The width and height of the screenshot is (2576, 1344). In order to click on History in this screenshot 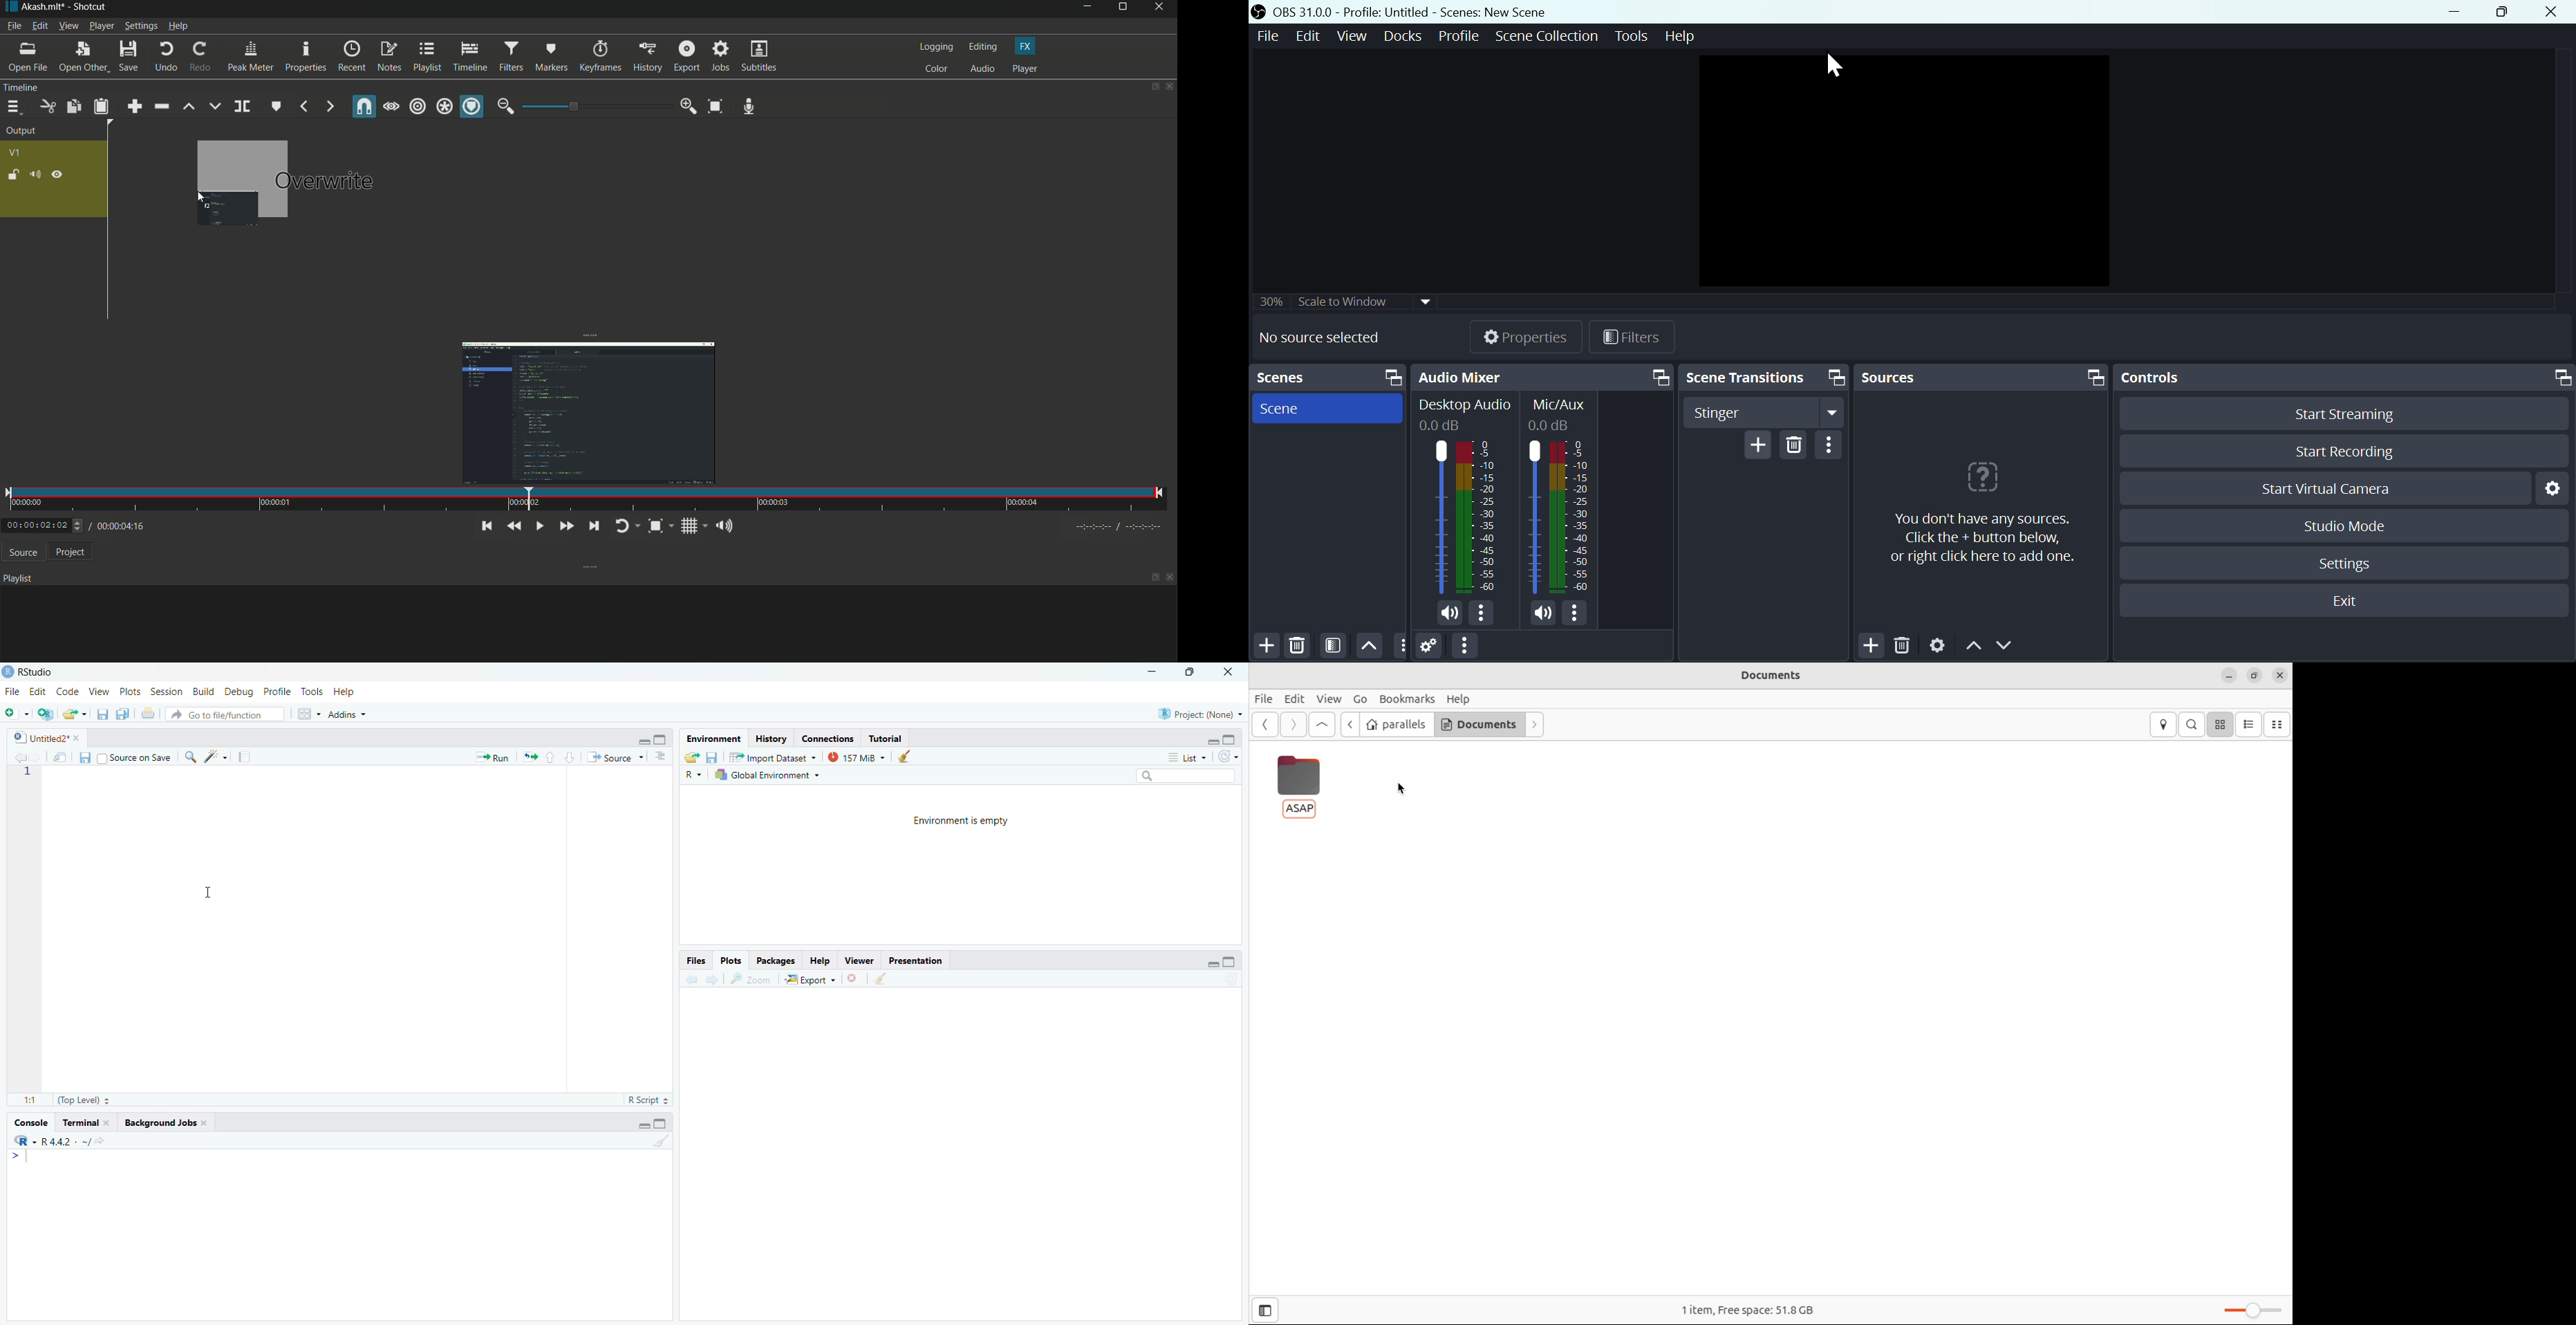, I will do `click(772, 736)`.